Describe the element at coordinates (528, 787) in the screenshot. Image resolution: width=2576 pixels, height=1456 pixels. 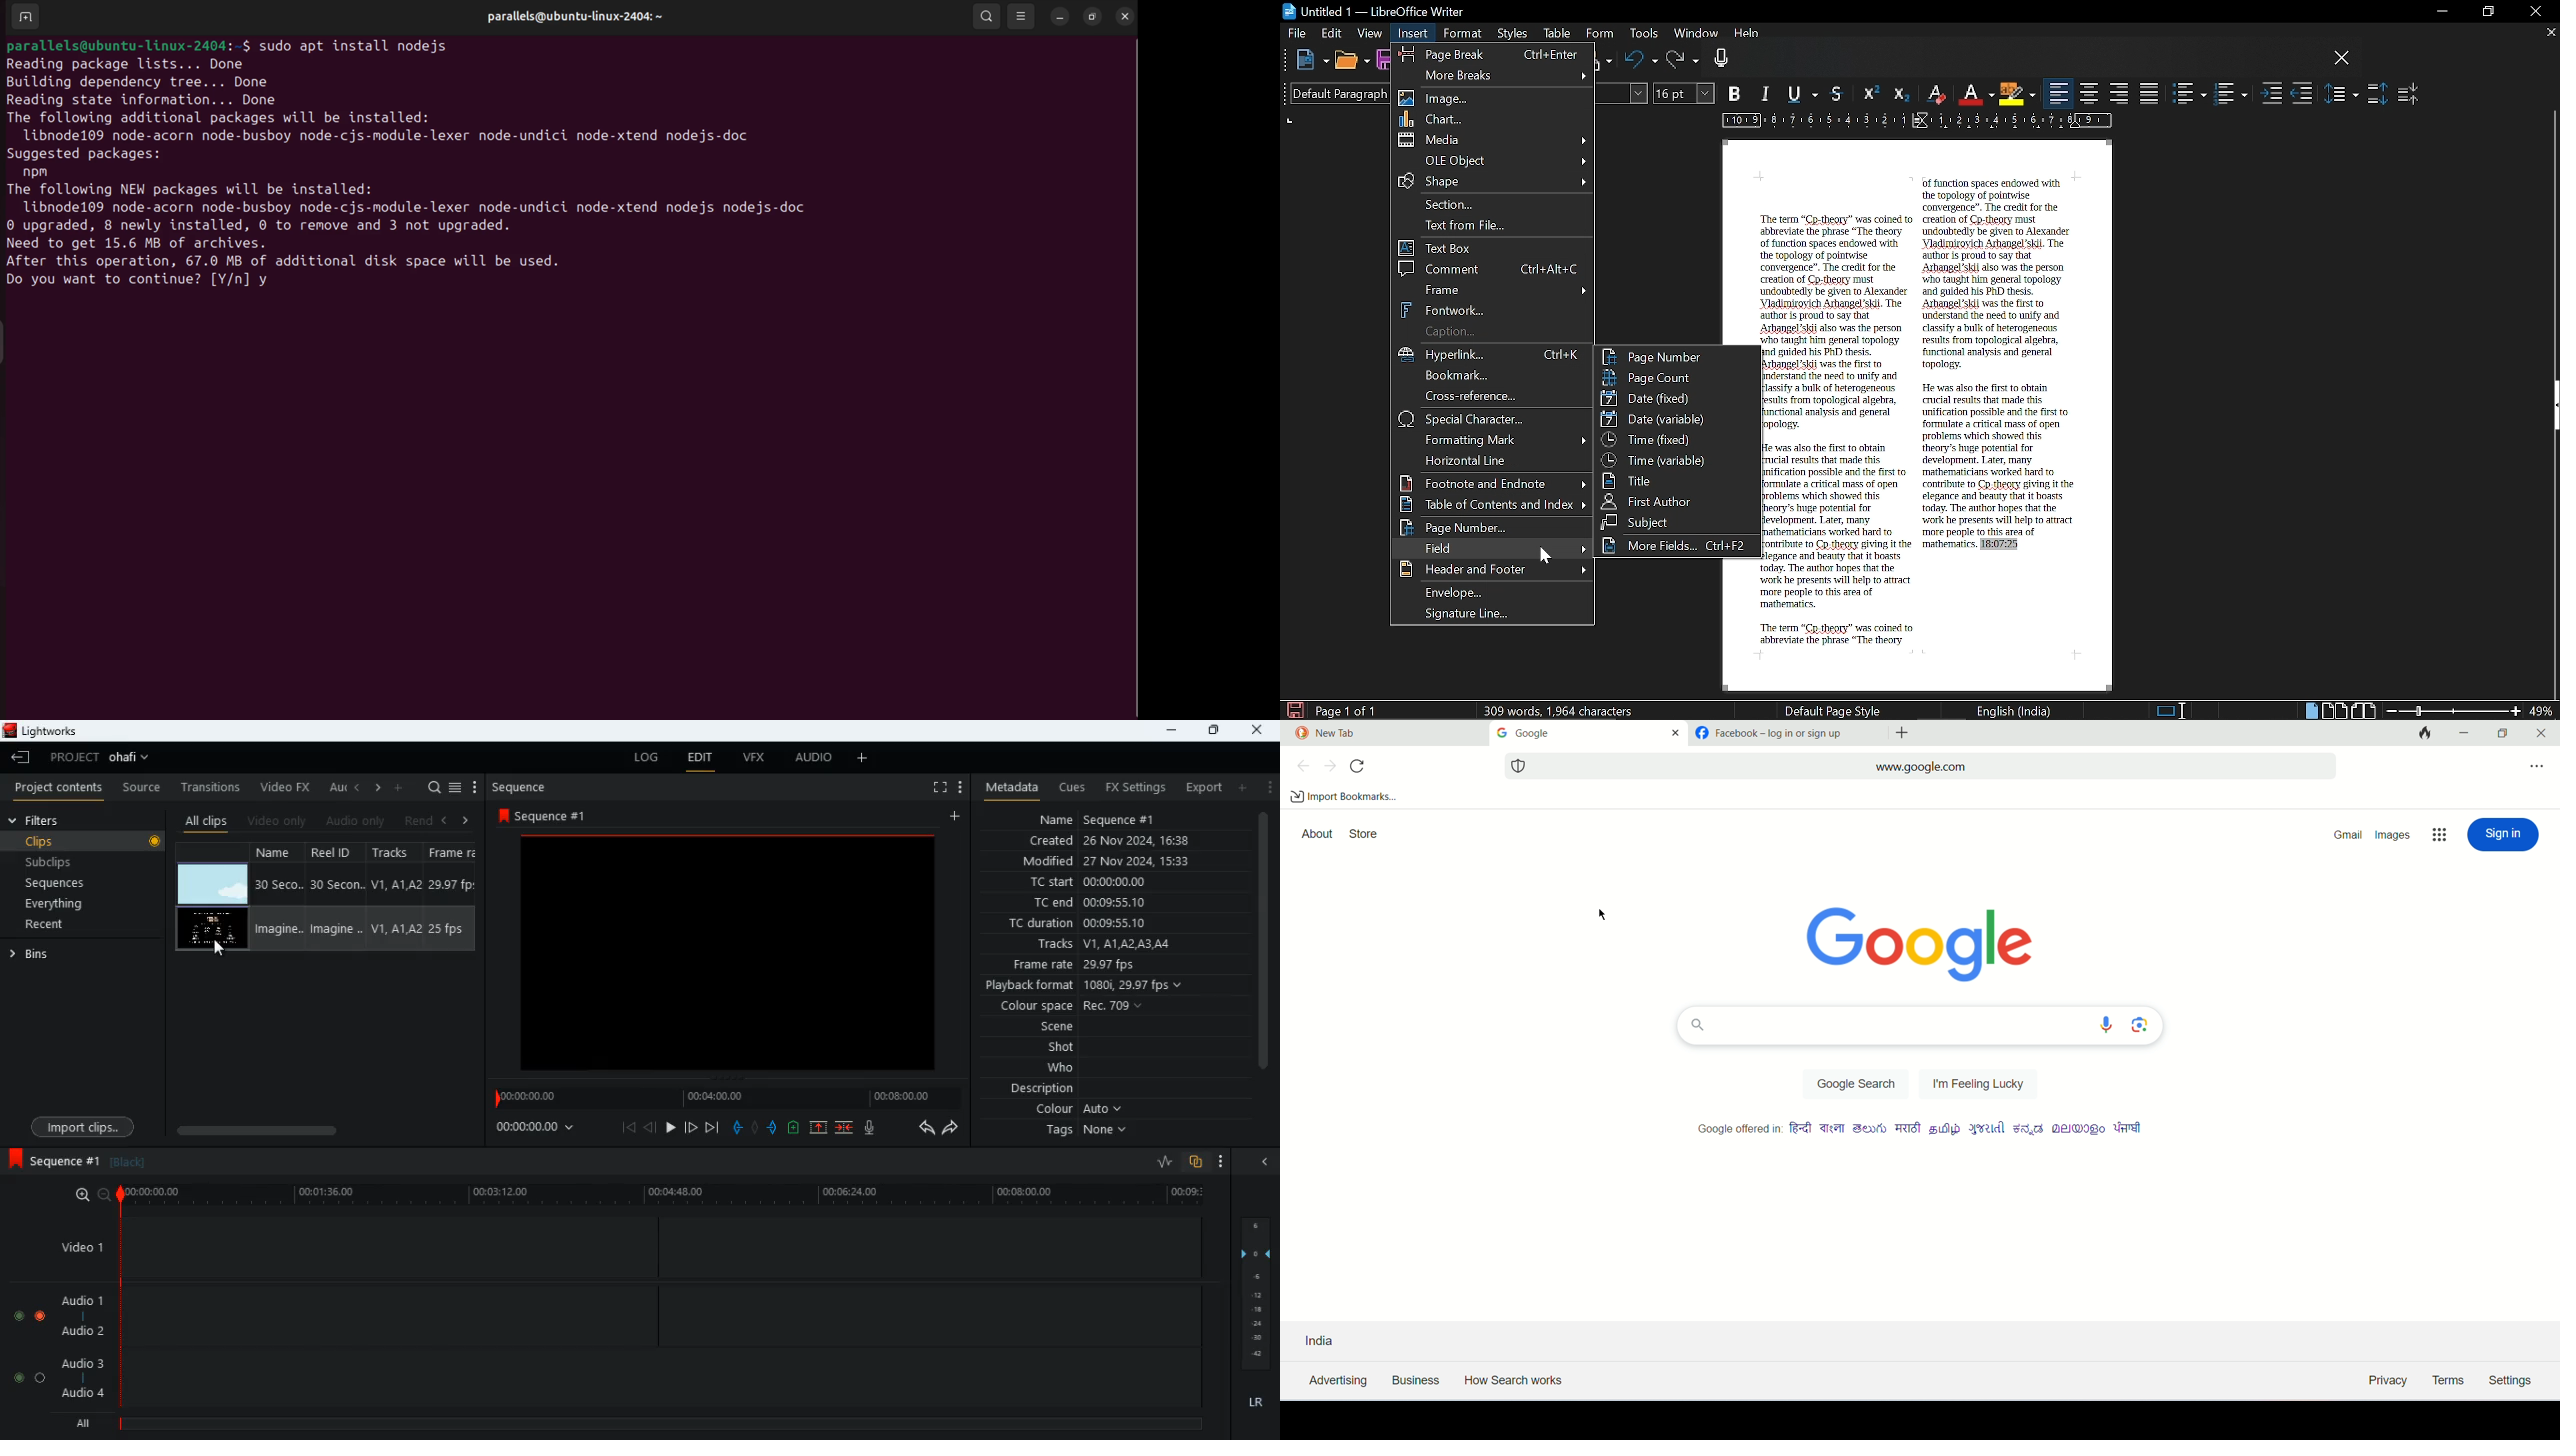
I see `sequence` at that location.